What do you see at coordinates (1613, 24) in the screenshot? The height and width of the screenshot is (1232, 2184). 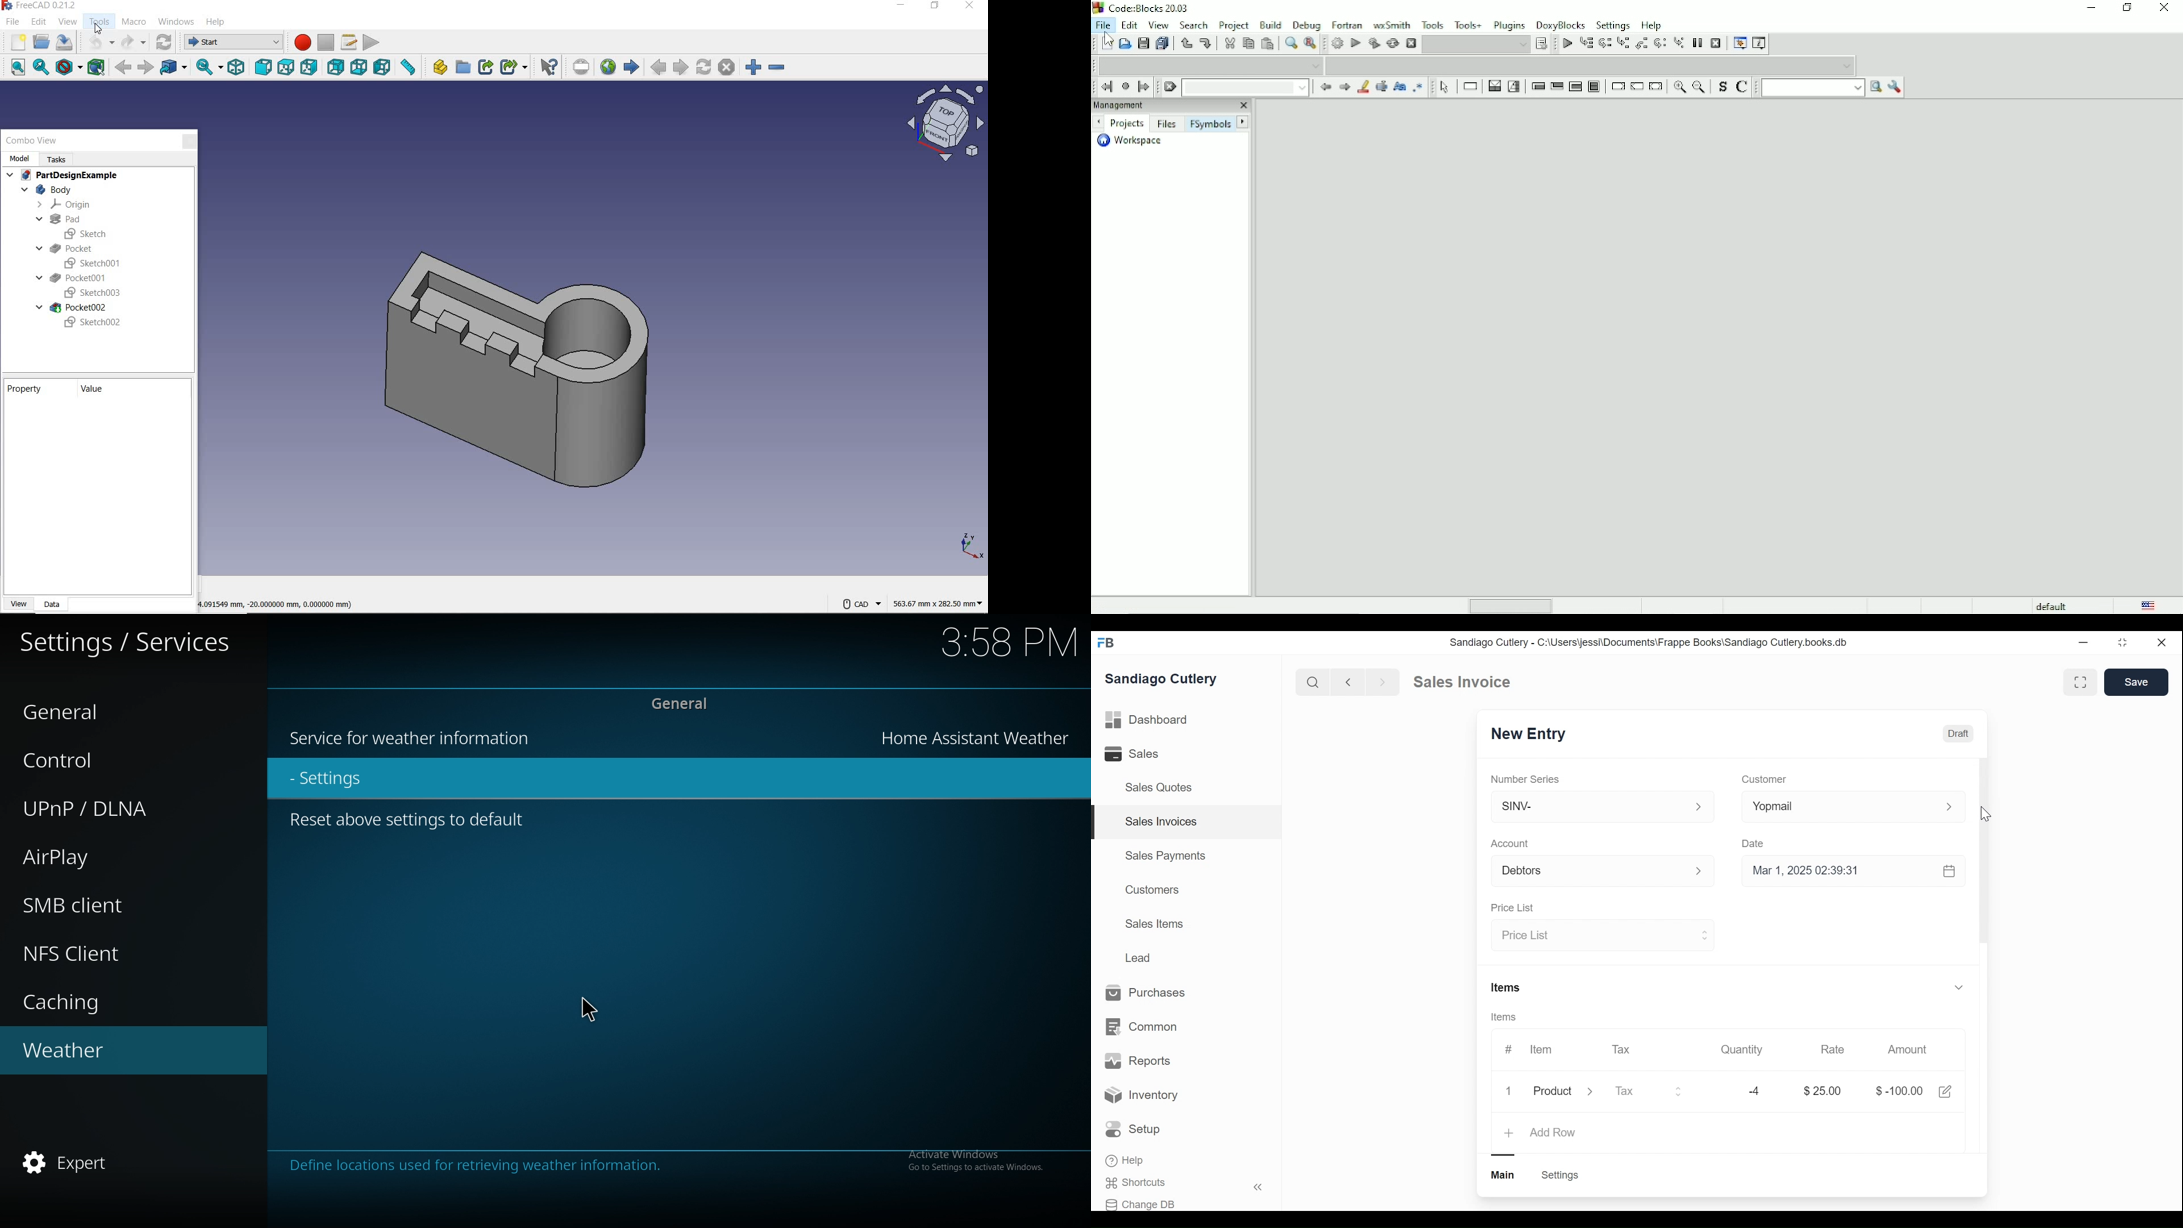 I see `Settings` at bounding box center [1613, 24].